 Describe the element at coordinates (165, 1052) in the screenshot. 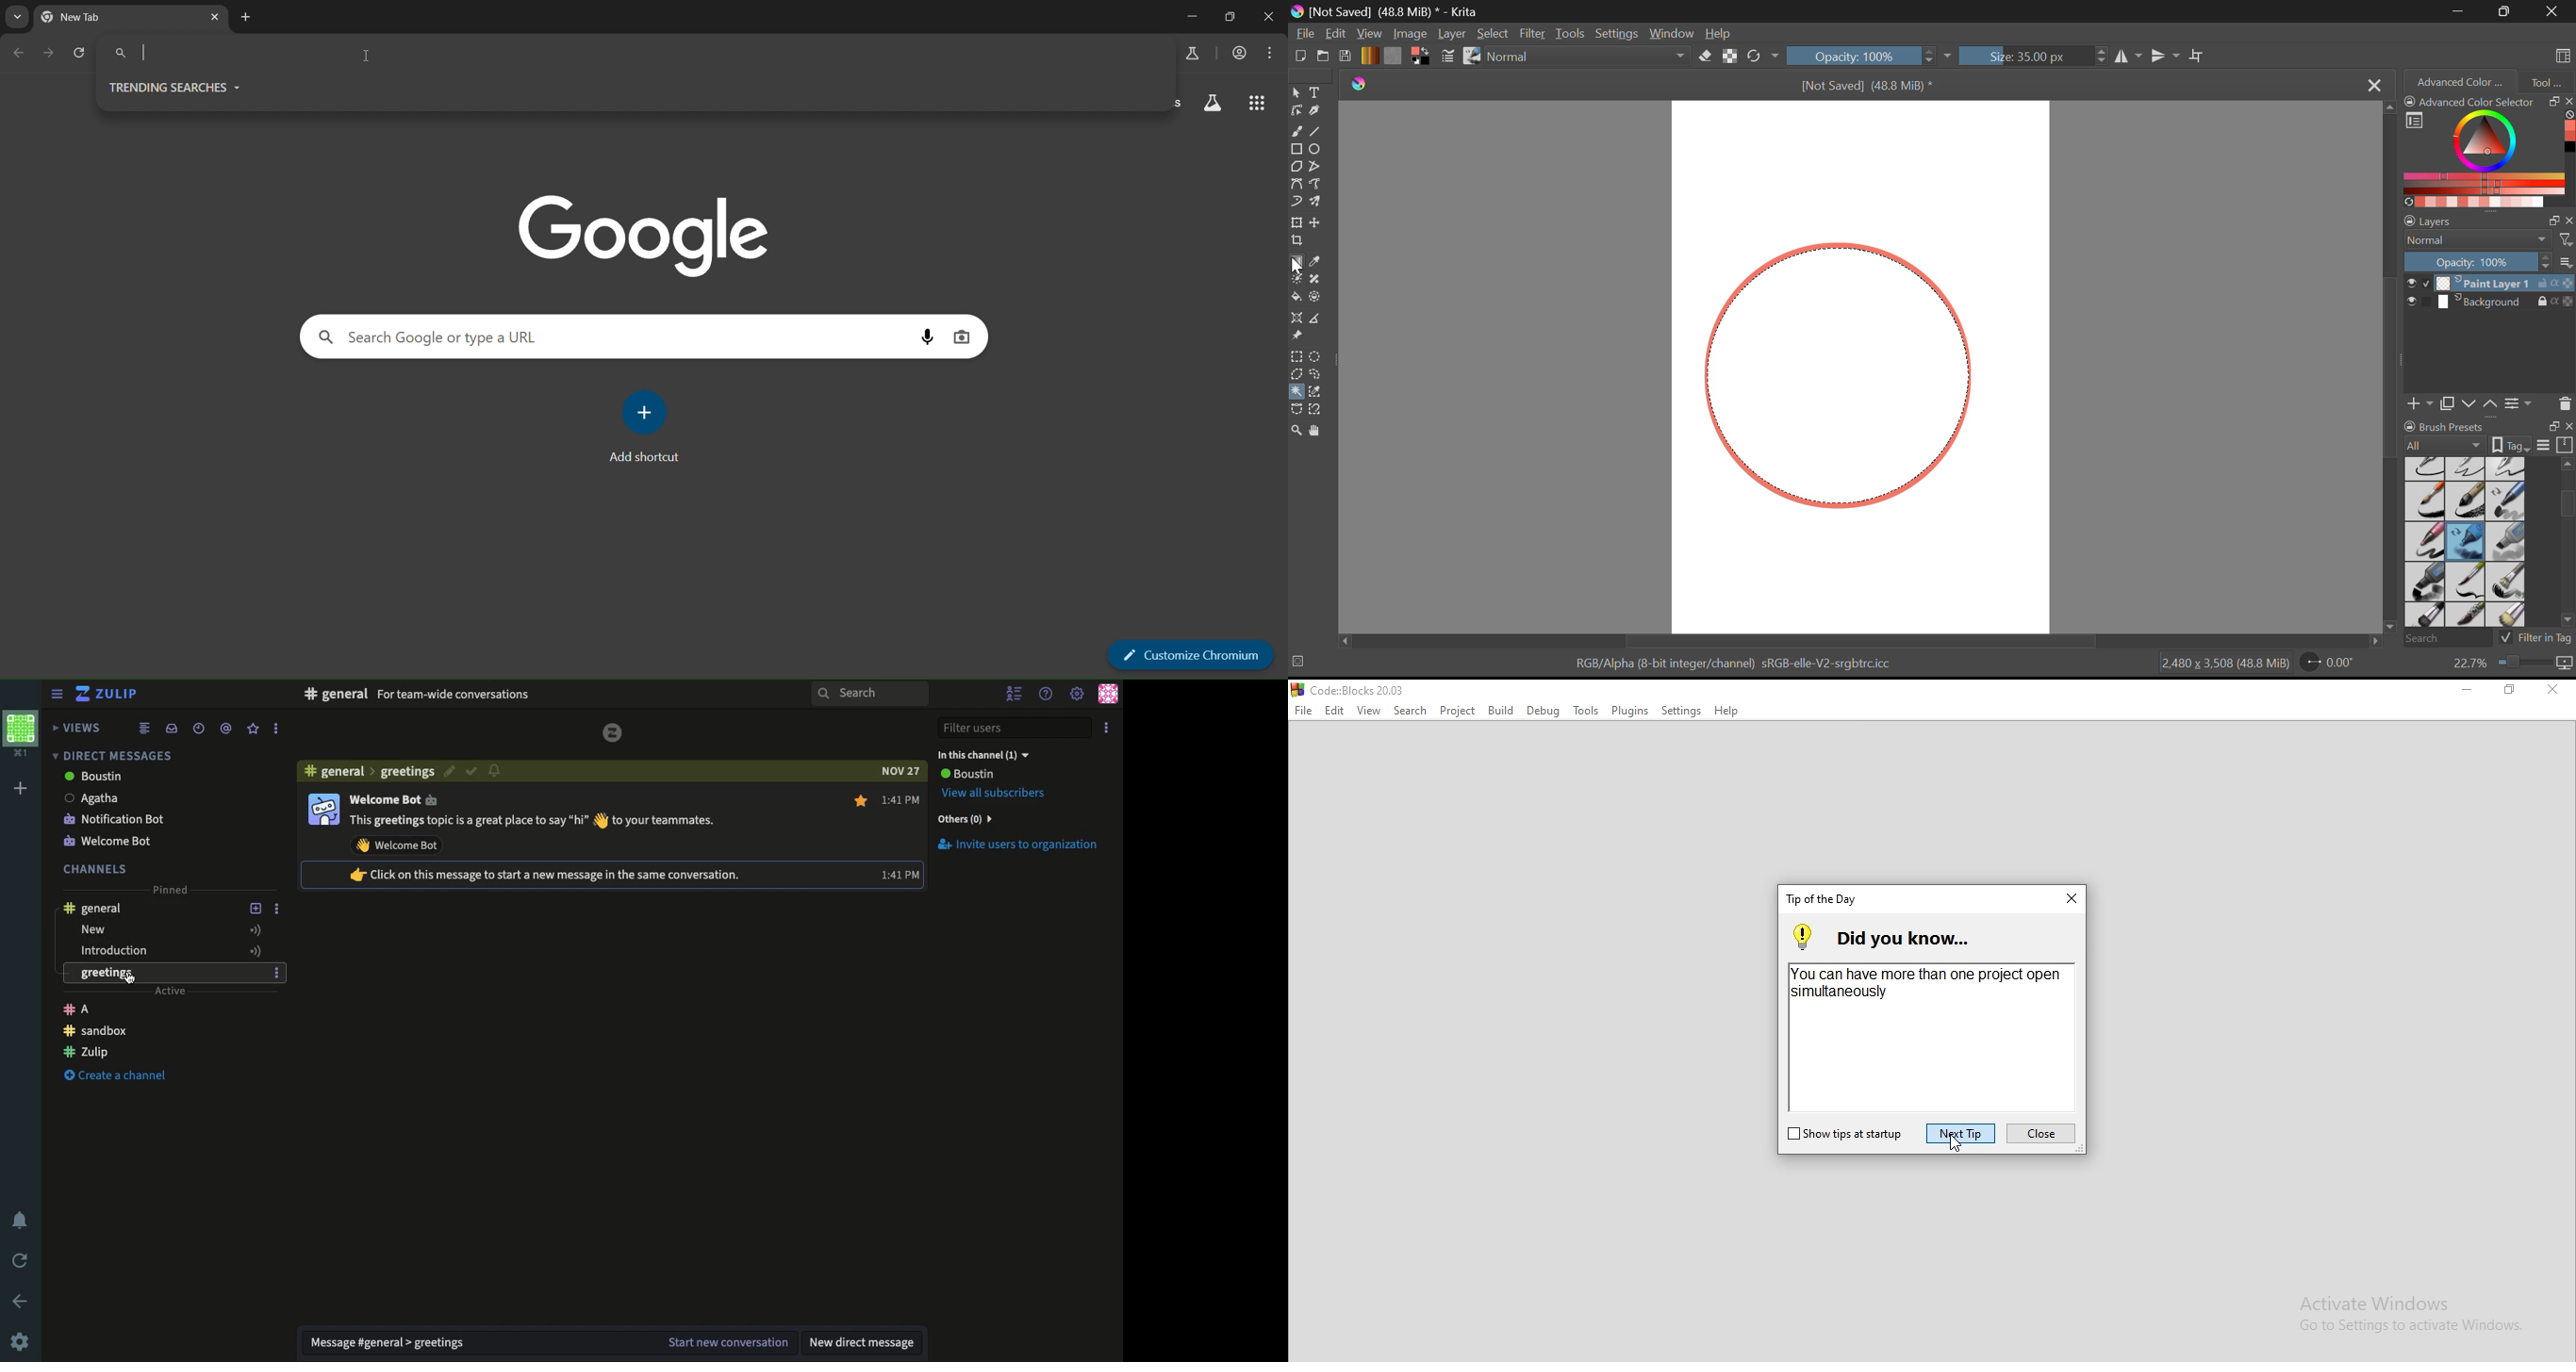

I see `Channel Zulip ` at that location.